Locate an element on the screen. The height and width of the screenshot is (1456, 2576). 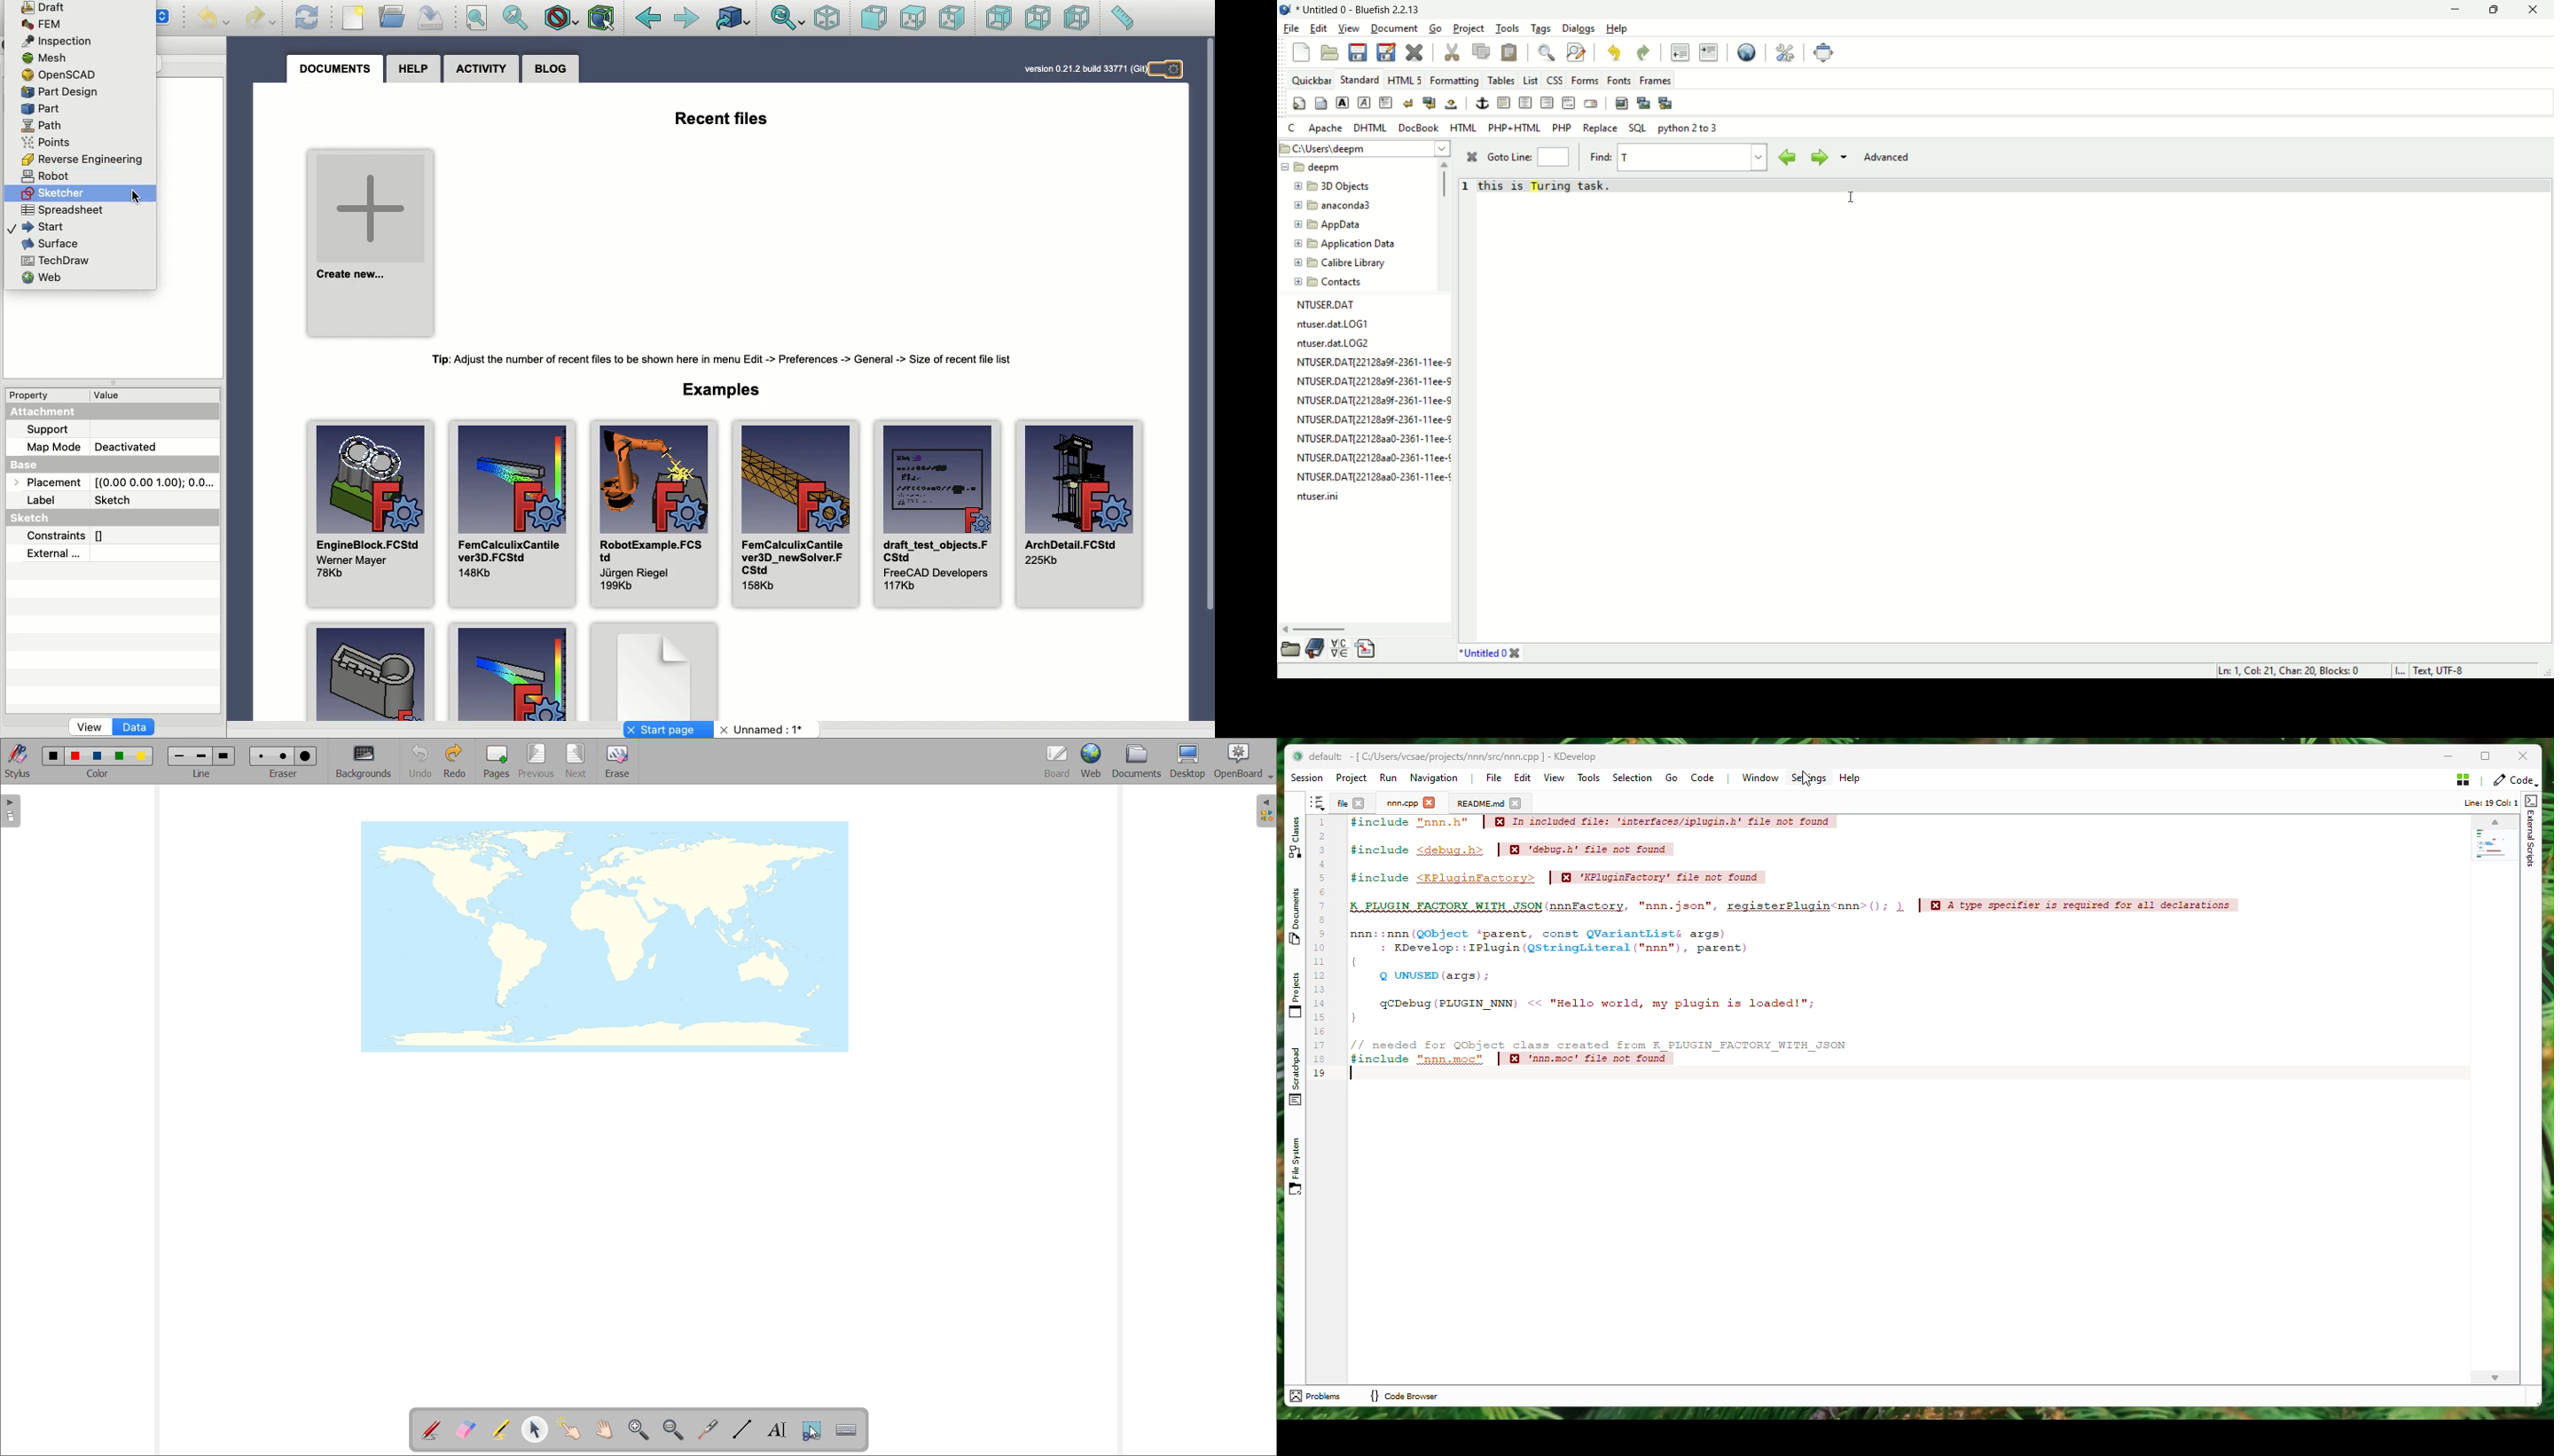
red is located at coordinates (76, 755).